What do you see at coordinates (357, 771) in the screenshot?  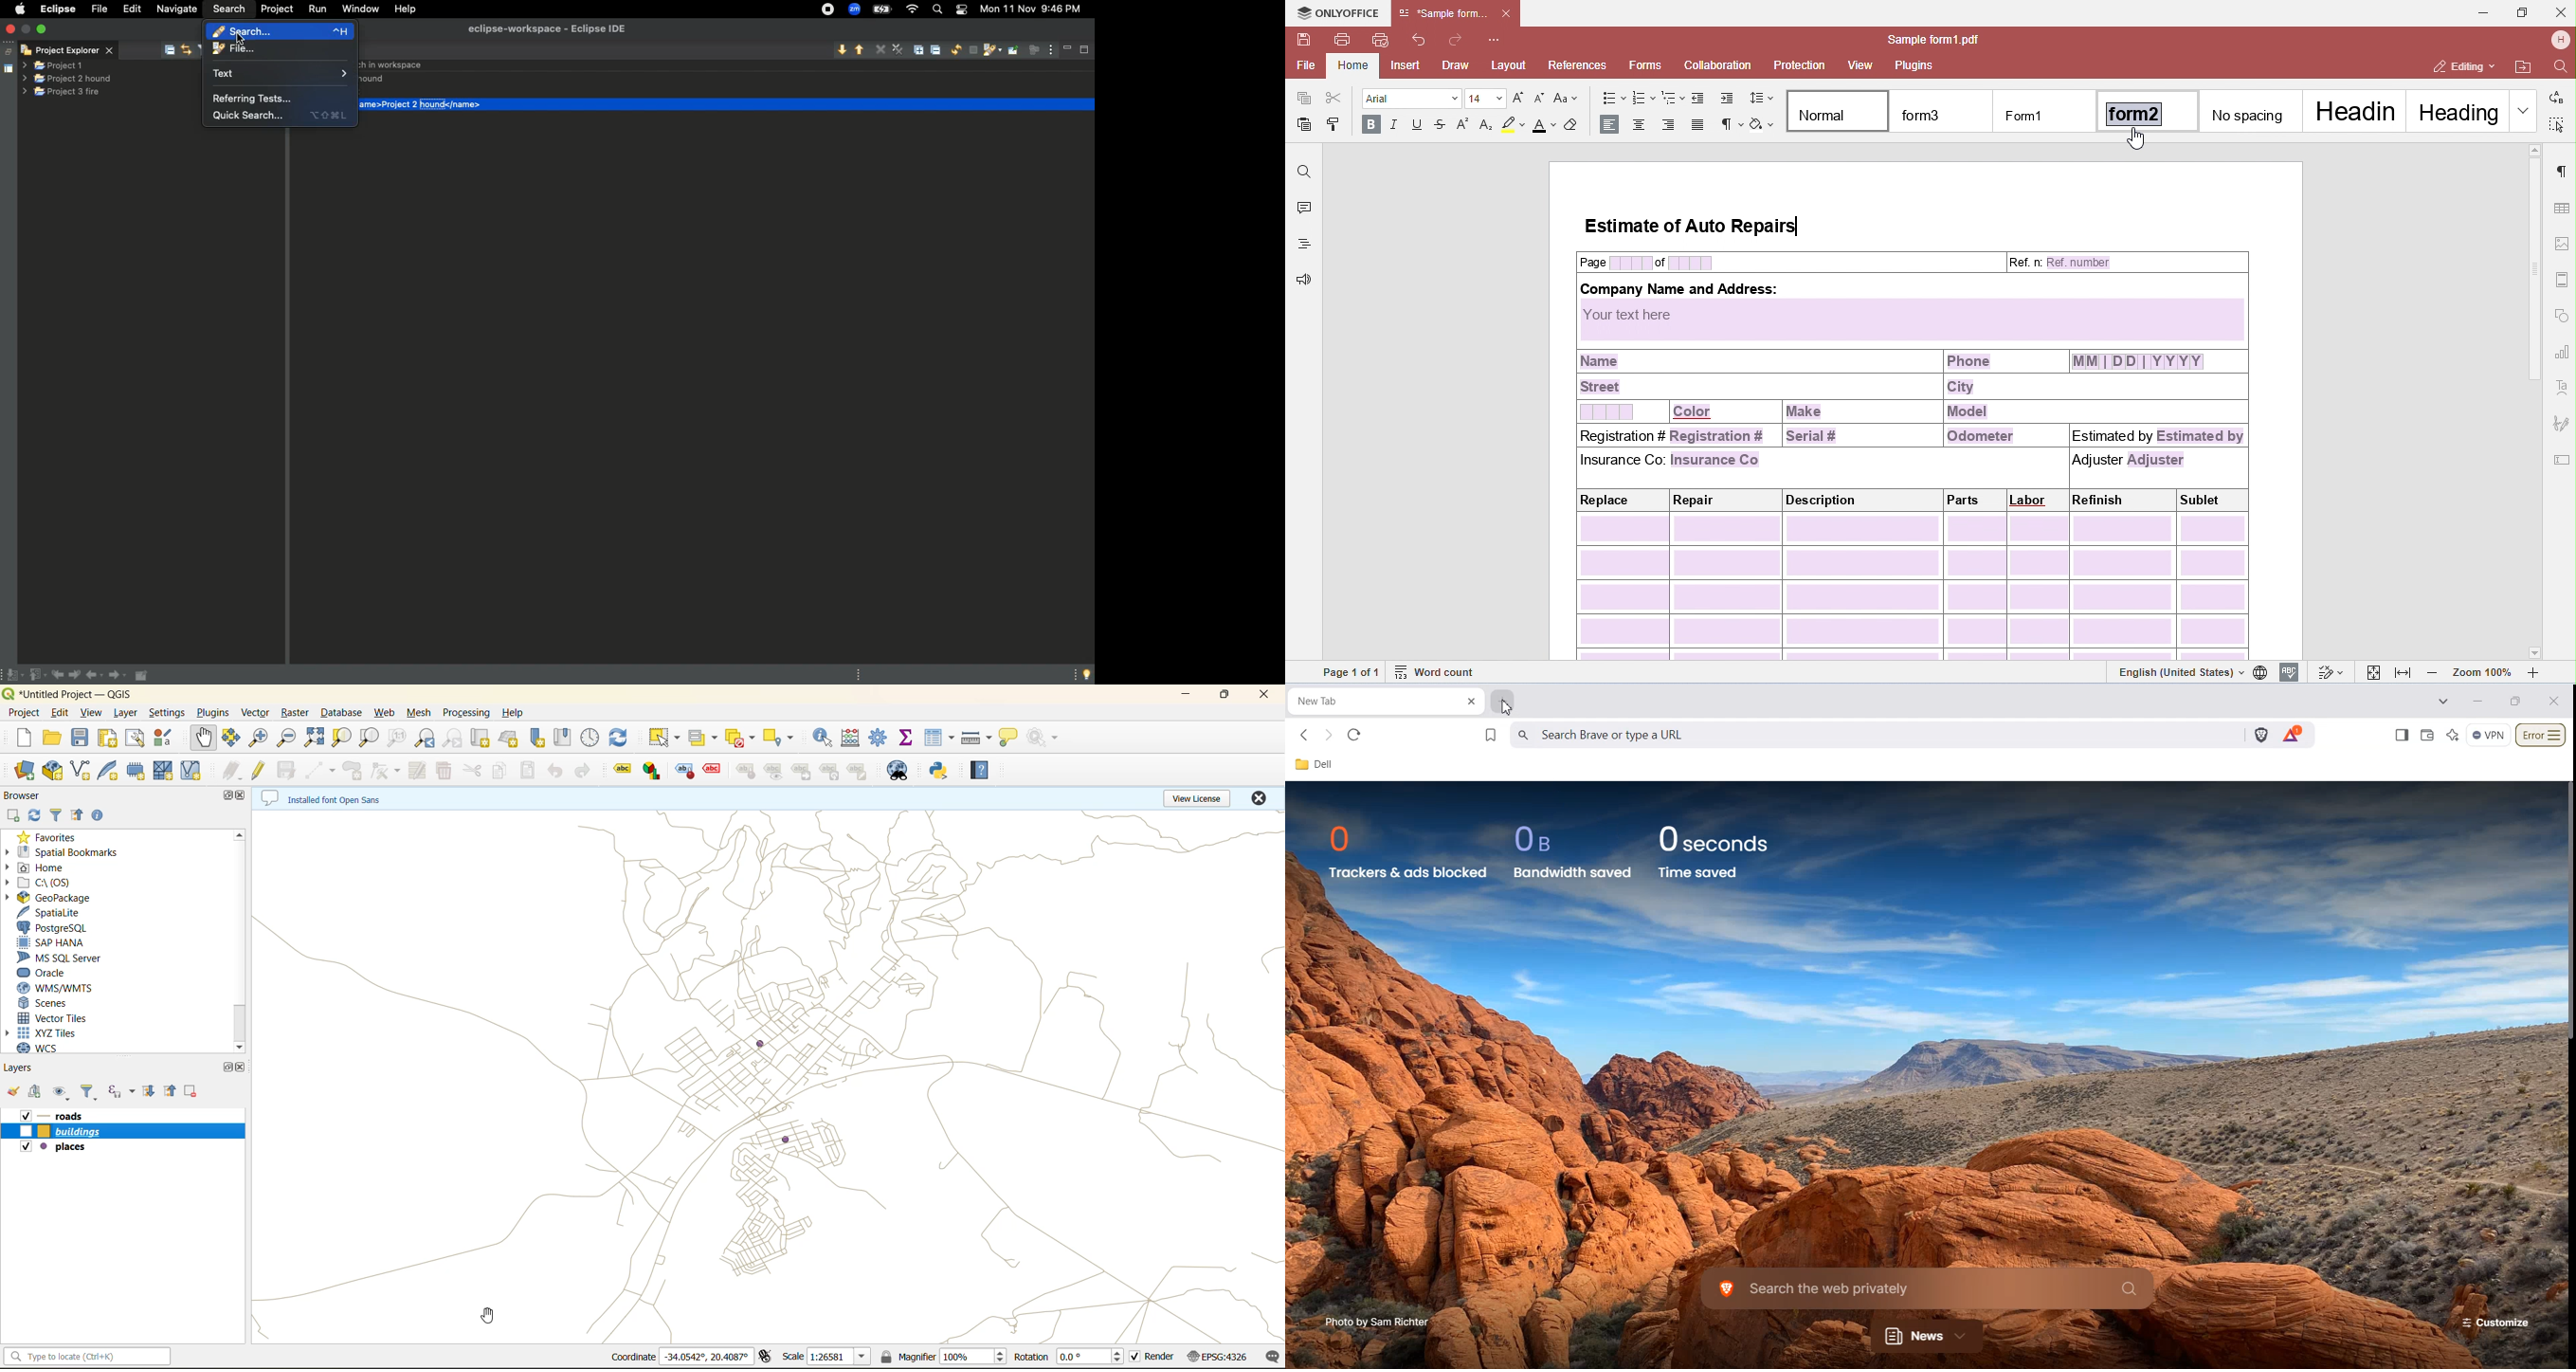 I see `add polygon` at bounding box center [357, 771].